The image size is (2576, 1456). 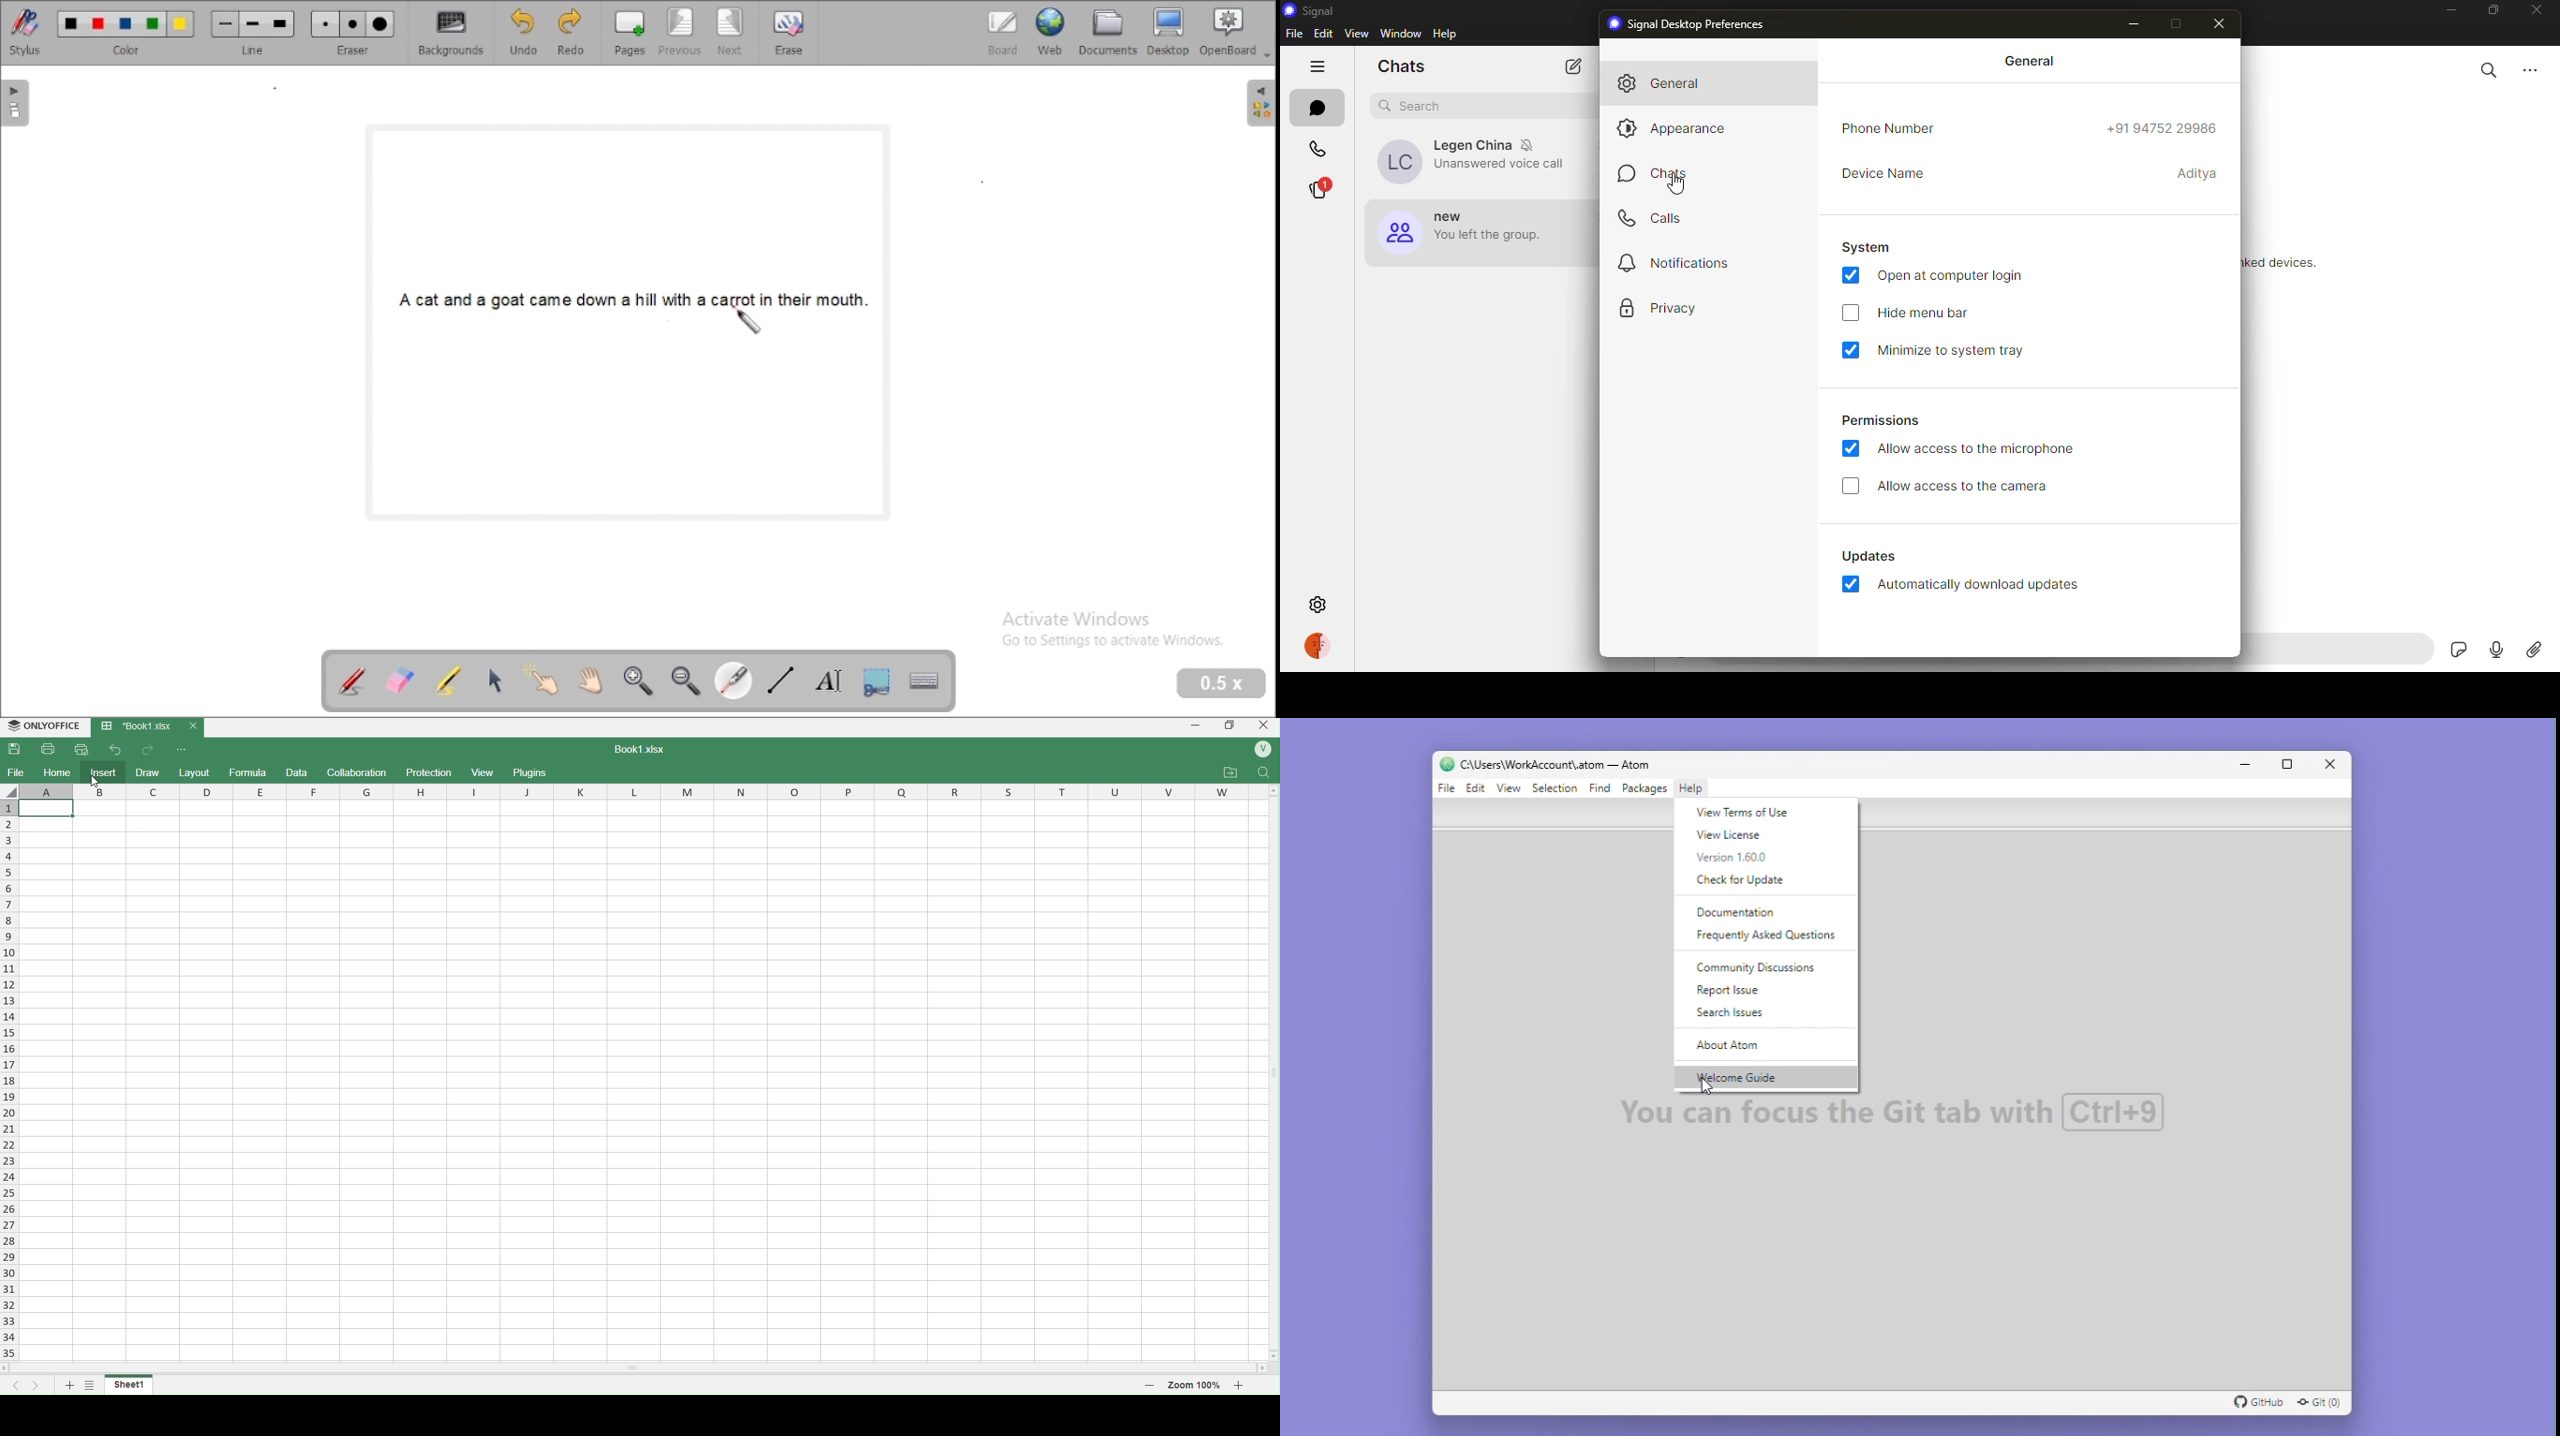 I want to click on You terms of use, so click(x=1745, y=812).